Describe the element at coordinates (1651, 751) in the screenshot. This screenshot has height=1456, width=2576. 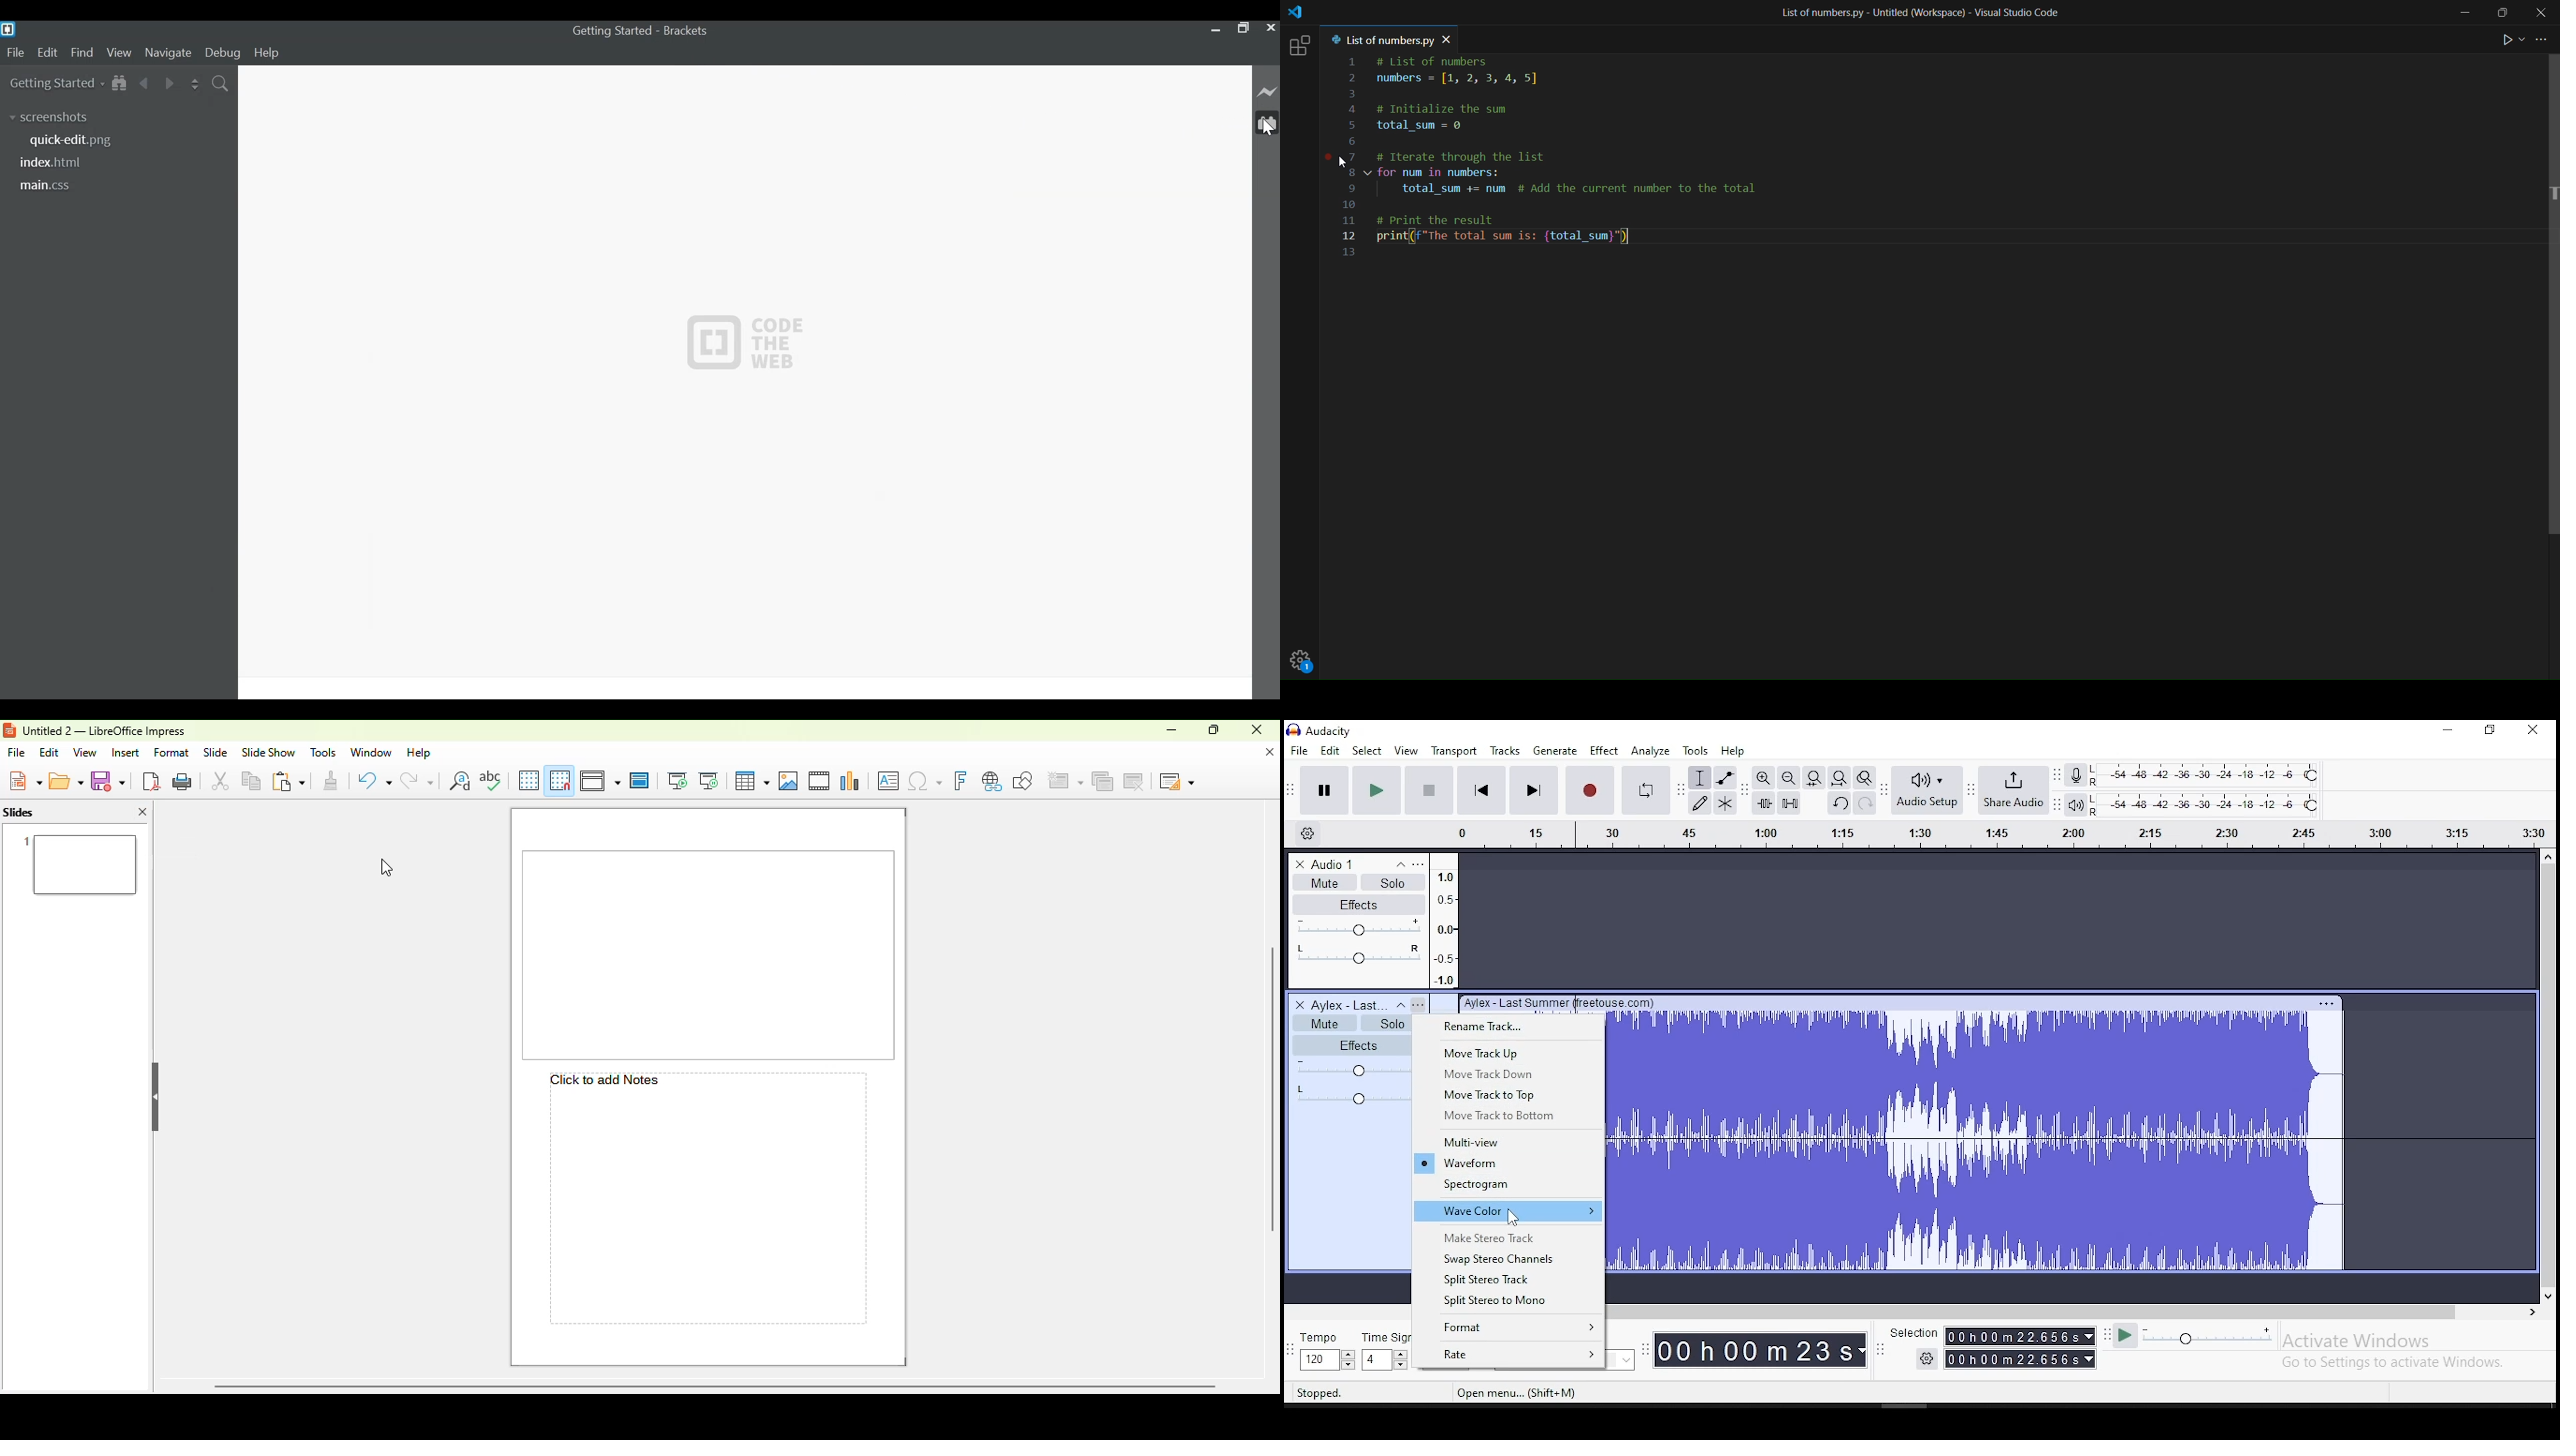
I see `analyze` at that location.